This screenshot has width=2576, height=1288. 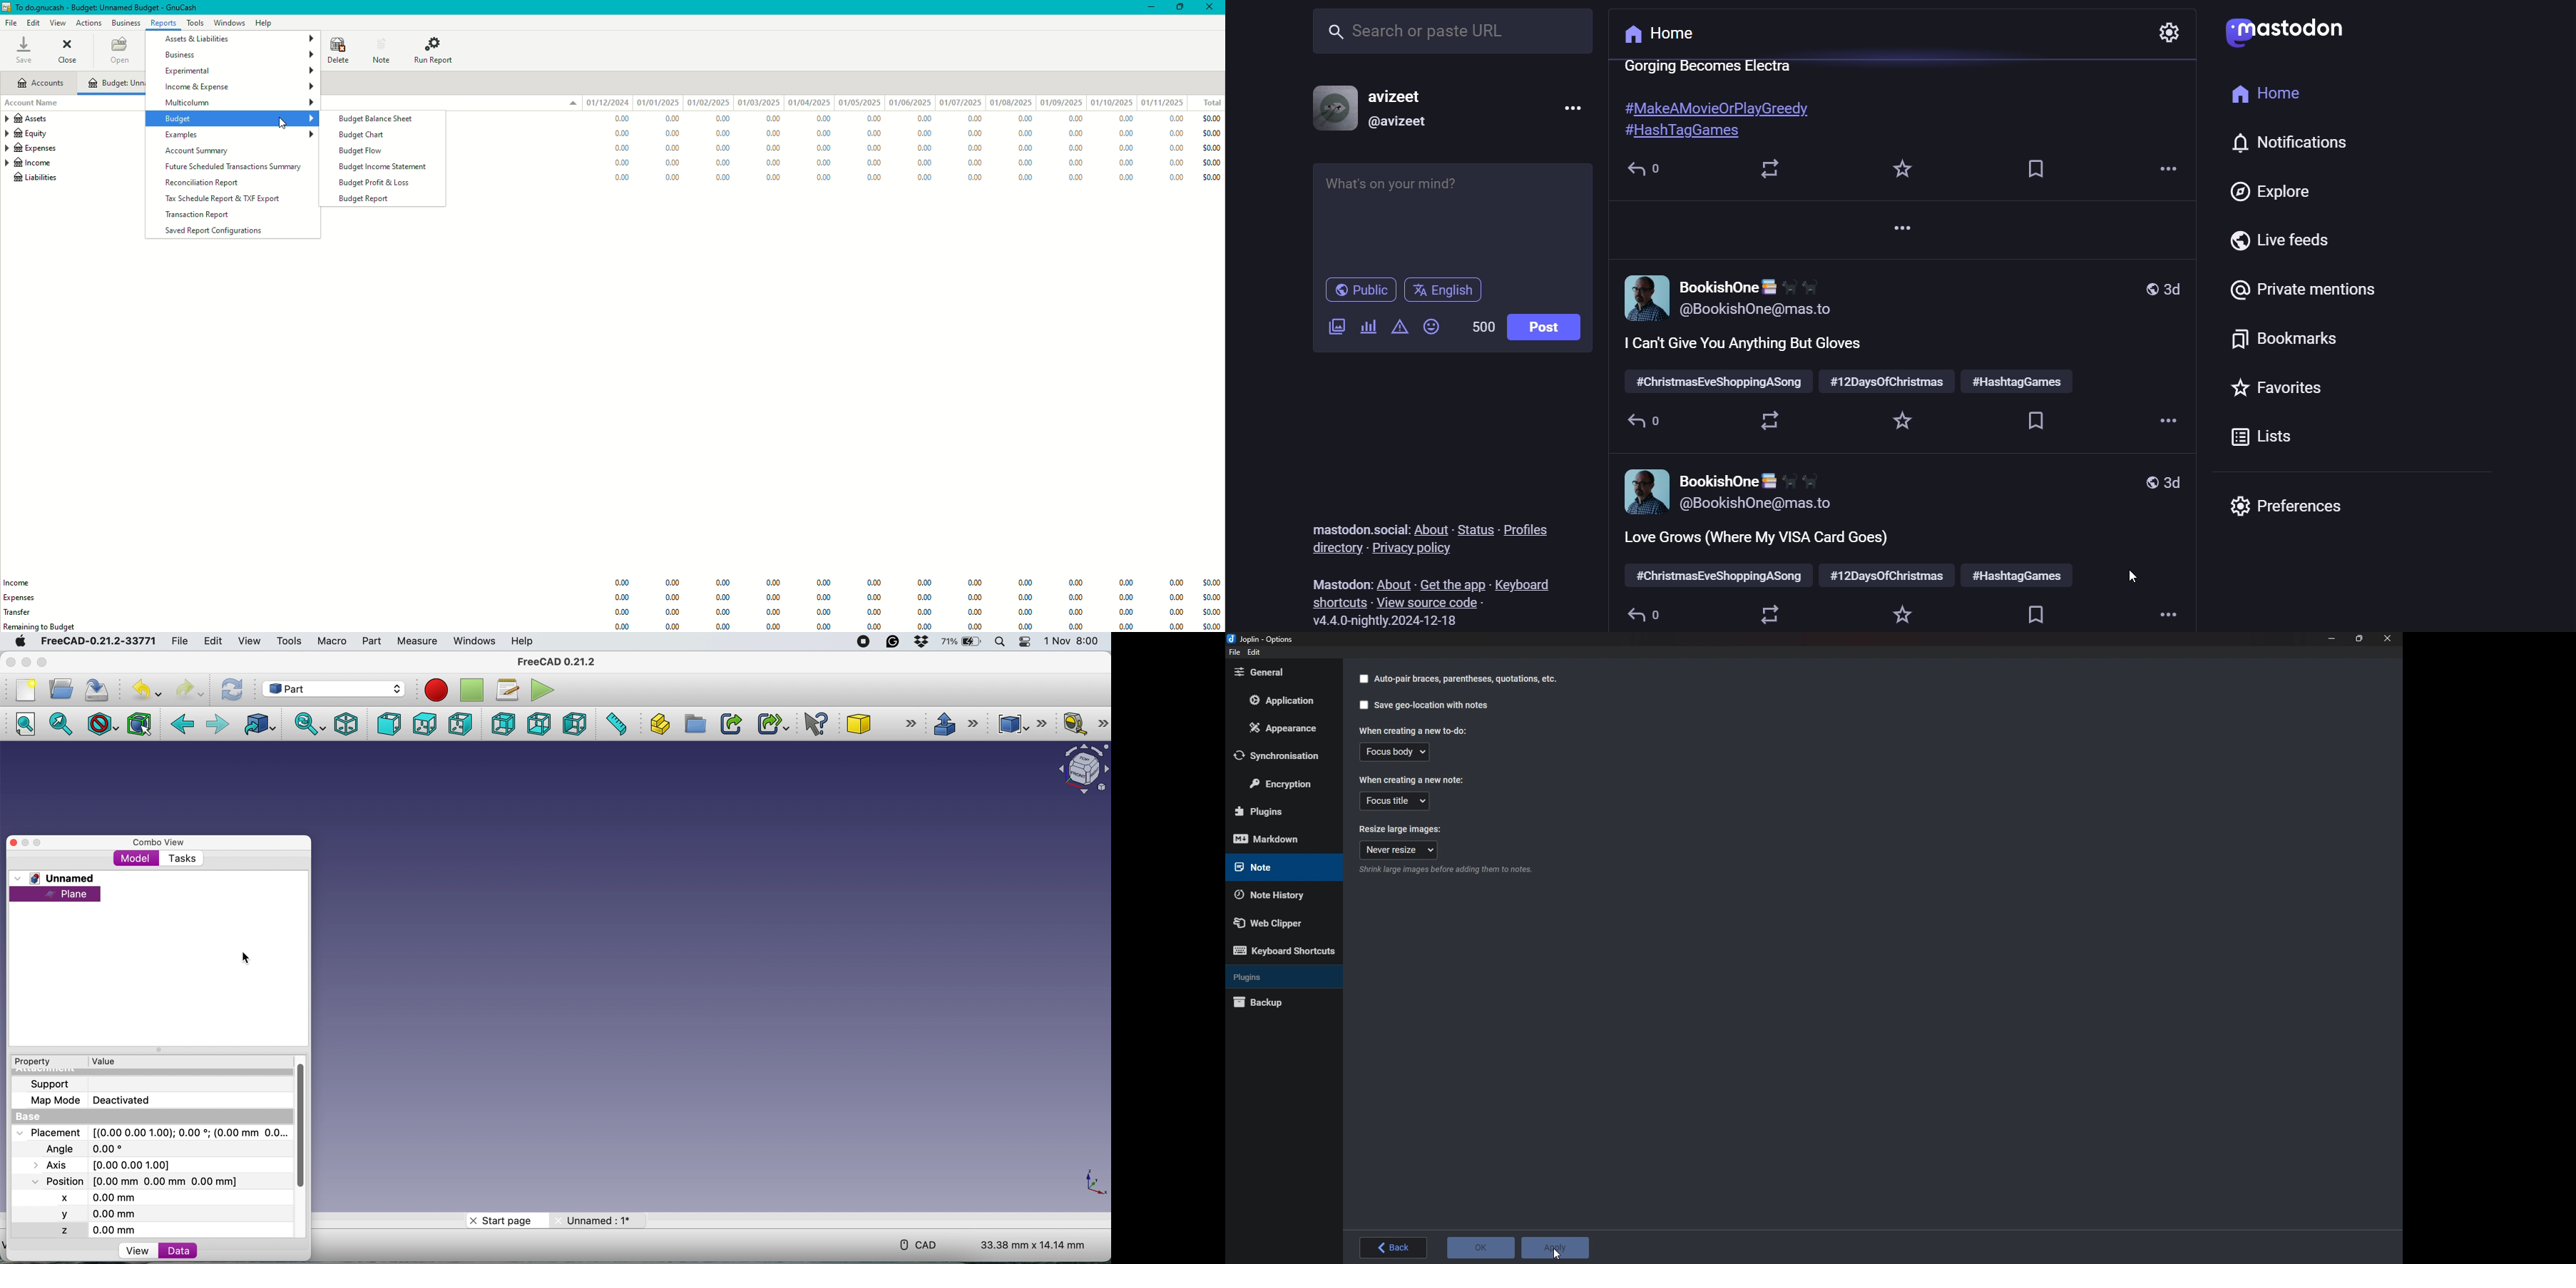 What do you see at coordinates (1123, 613) in the screenshot?
I see `0.00` at bounding box center [1123, 613].